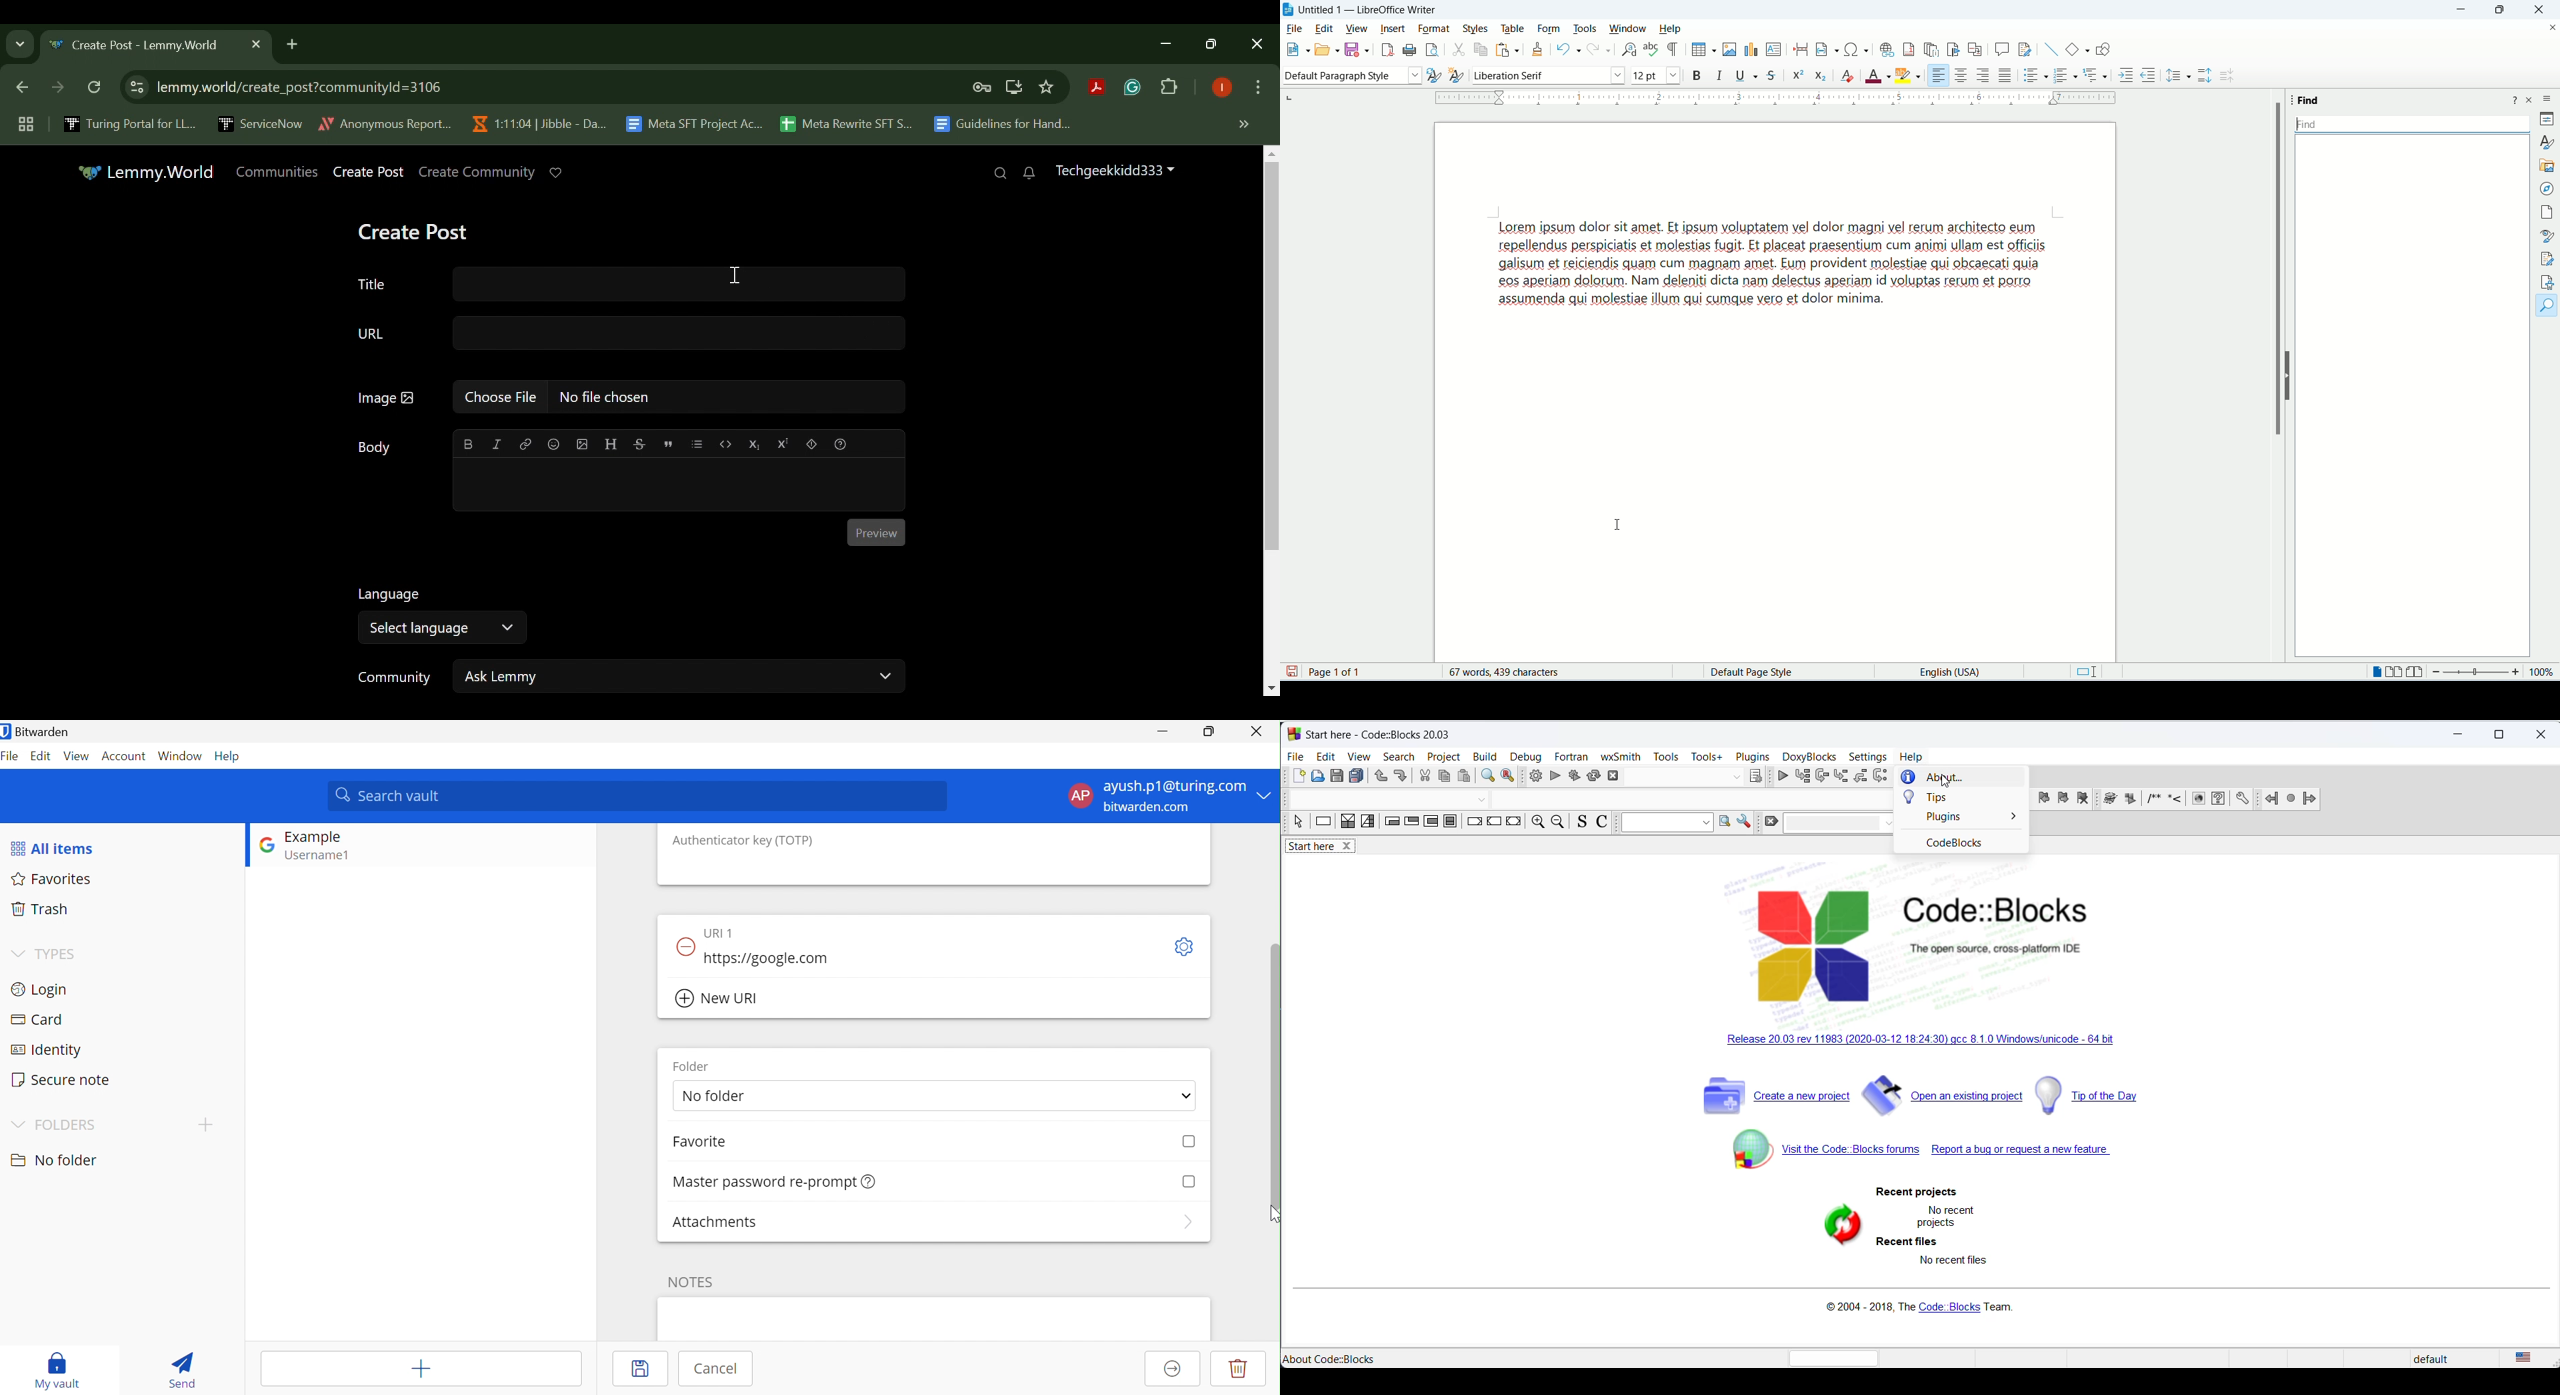 The width and height of the screenshot is (2576, 1400). I want to click on wxSmith, so click(1618, 756).